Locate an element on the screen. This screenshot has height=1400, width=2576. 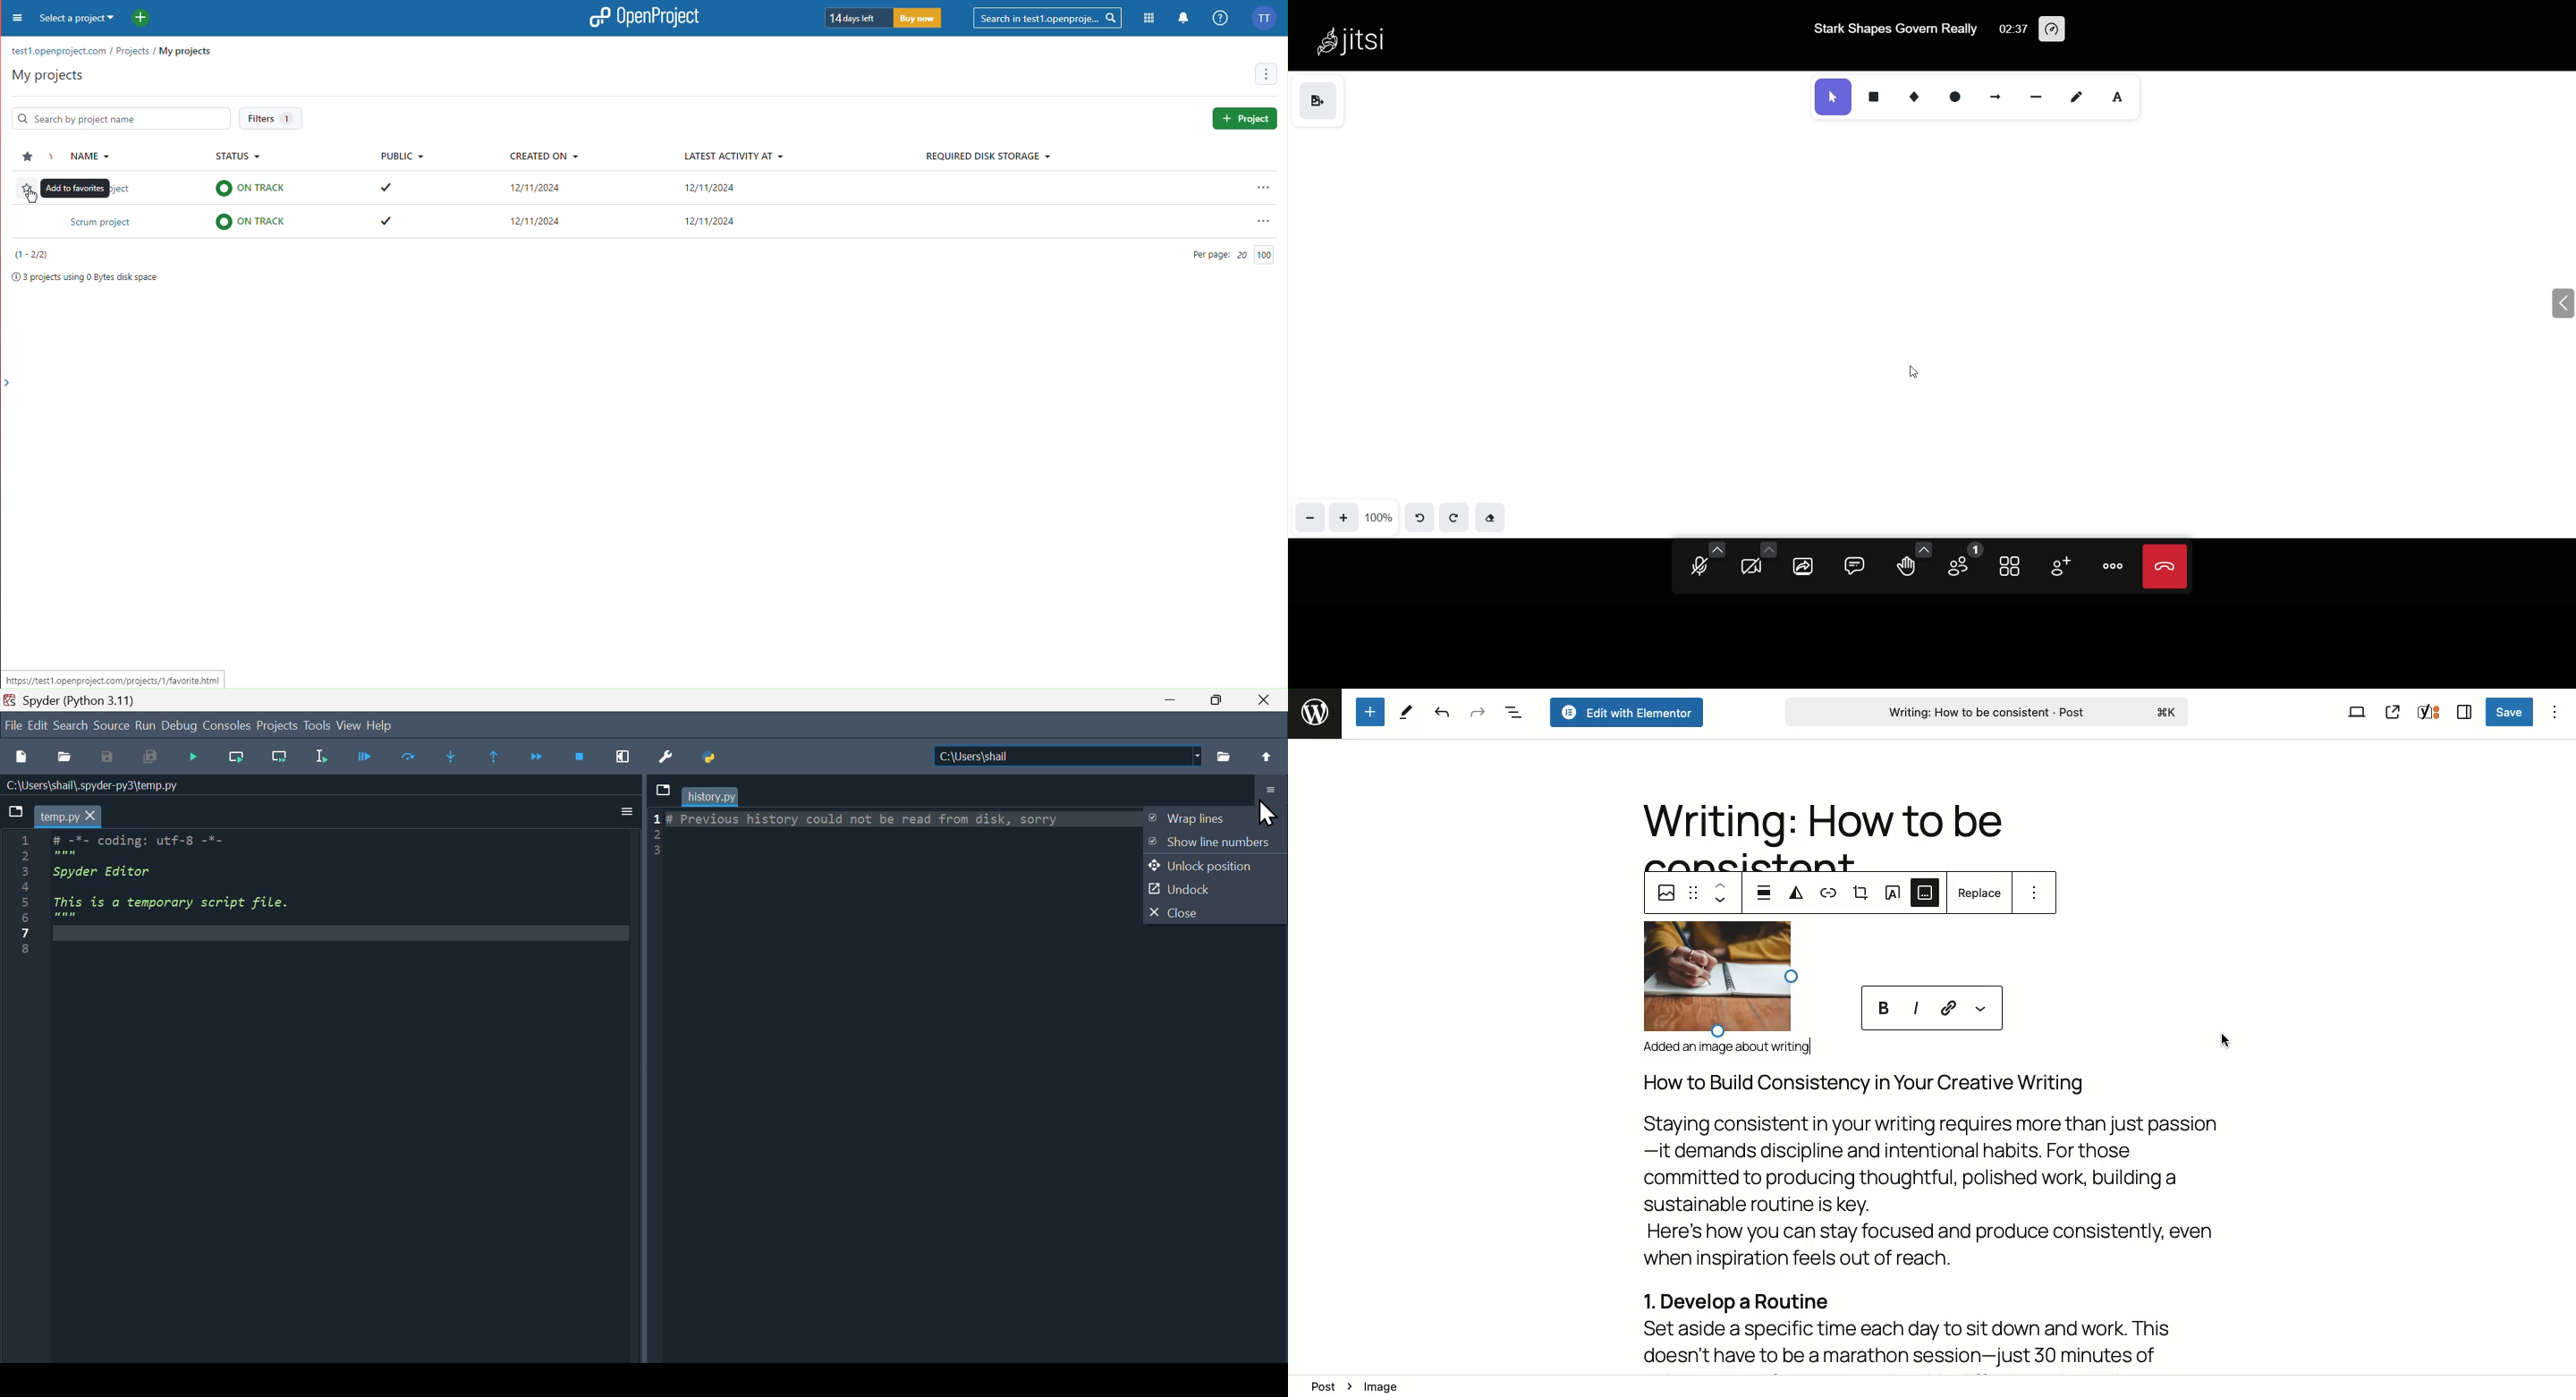
Scrum Project is located at coordinates (640, 223).